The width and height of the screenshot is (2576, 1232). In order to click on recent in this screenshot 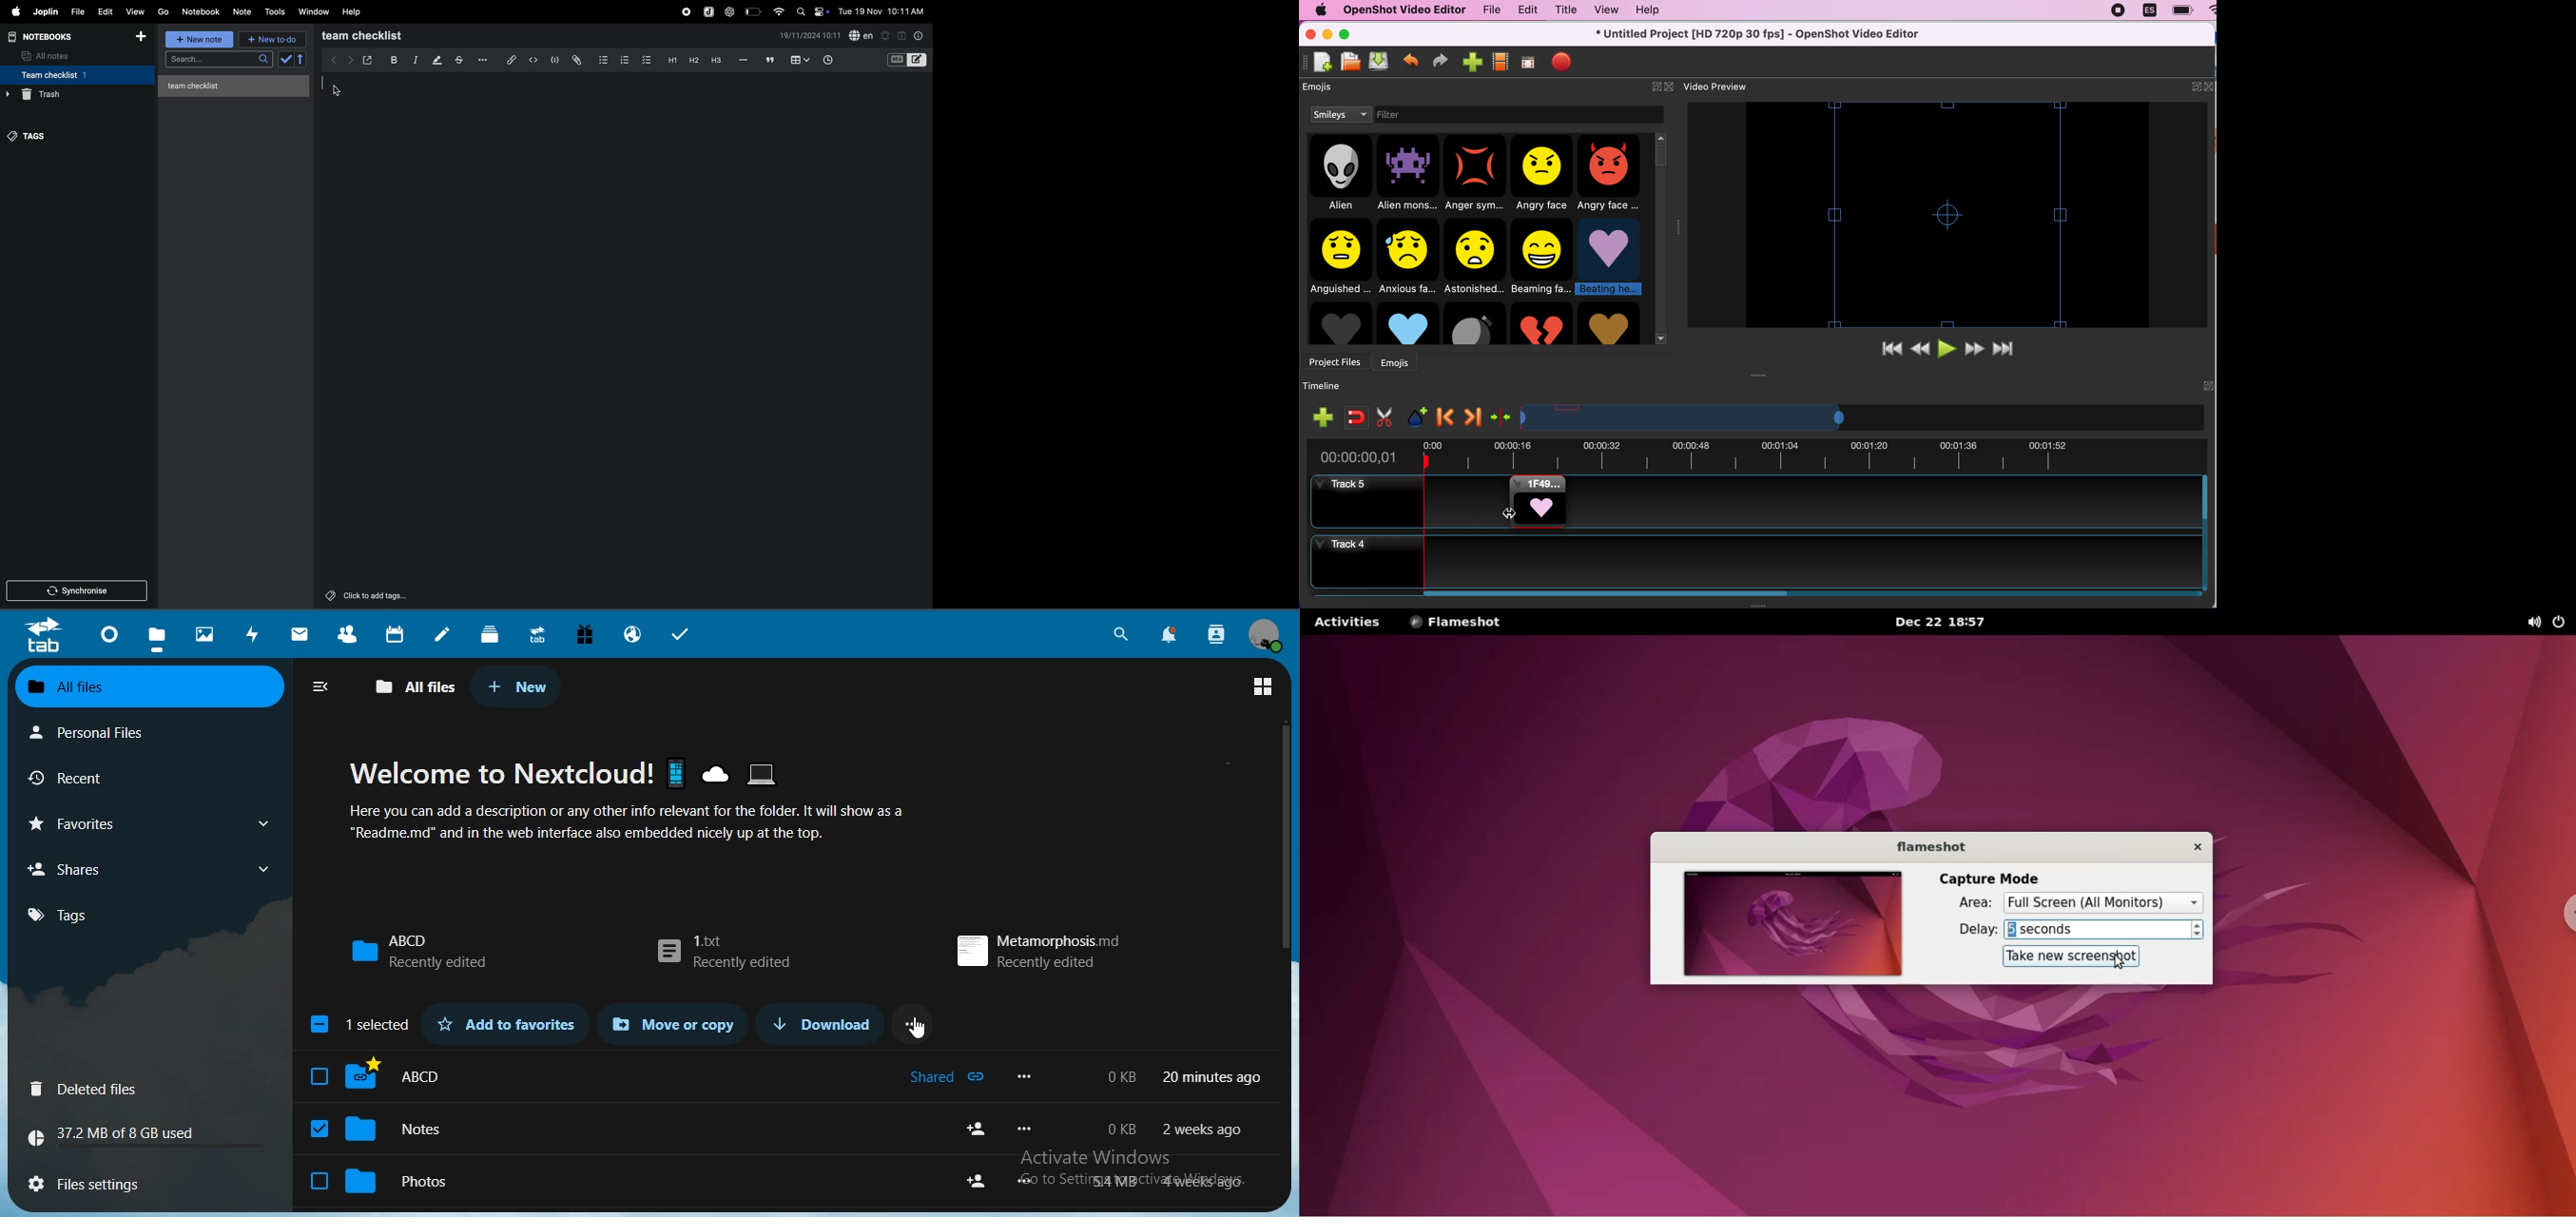, I will do `click(101, 777)`.